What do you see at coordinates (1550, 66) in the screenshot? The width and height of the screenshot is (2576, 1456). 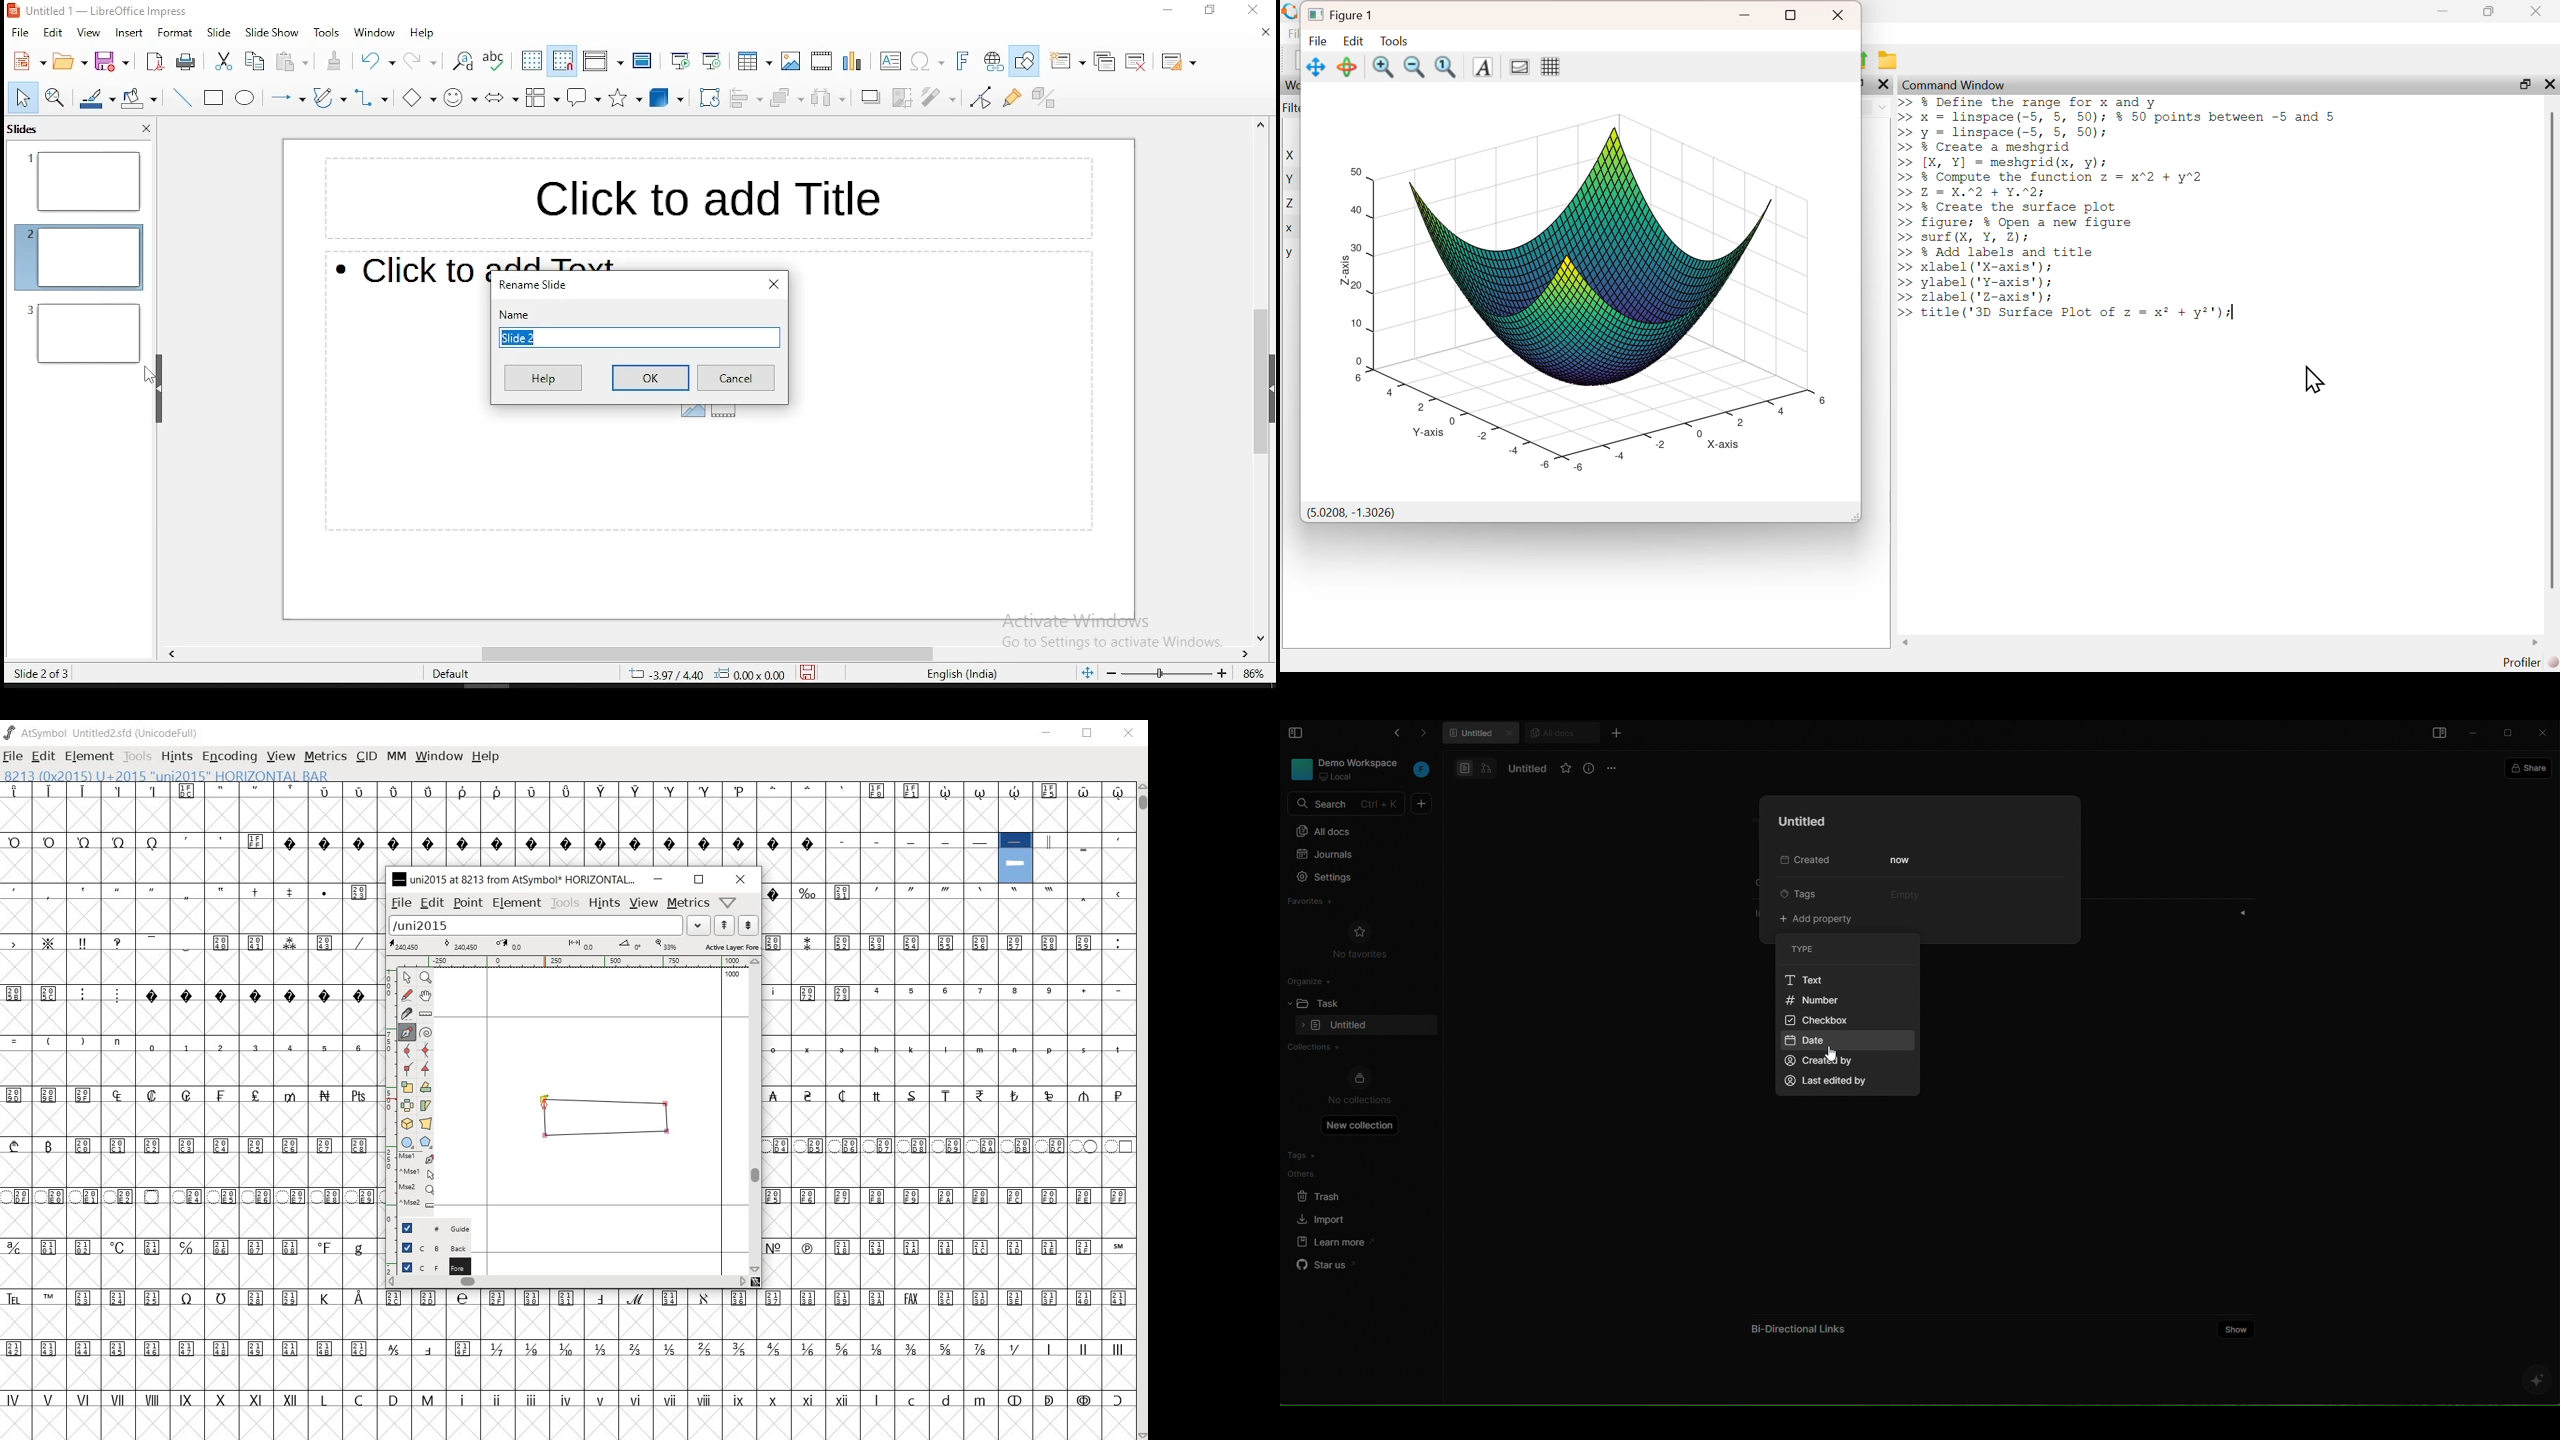 I see `Grid` at bounding box center [1550, 66].